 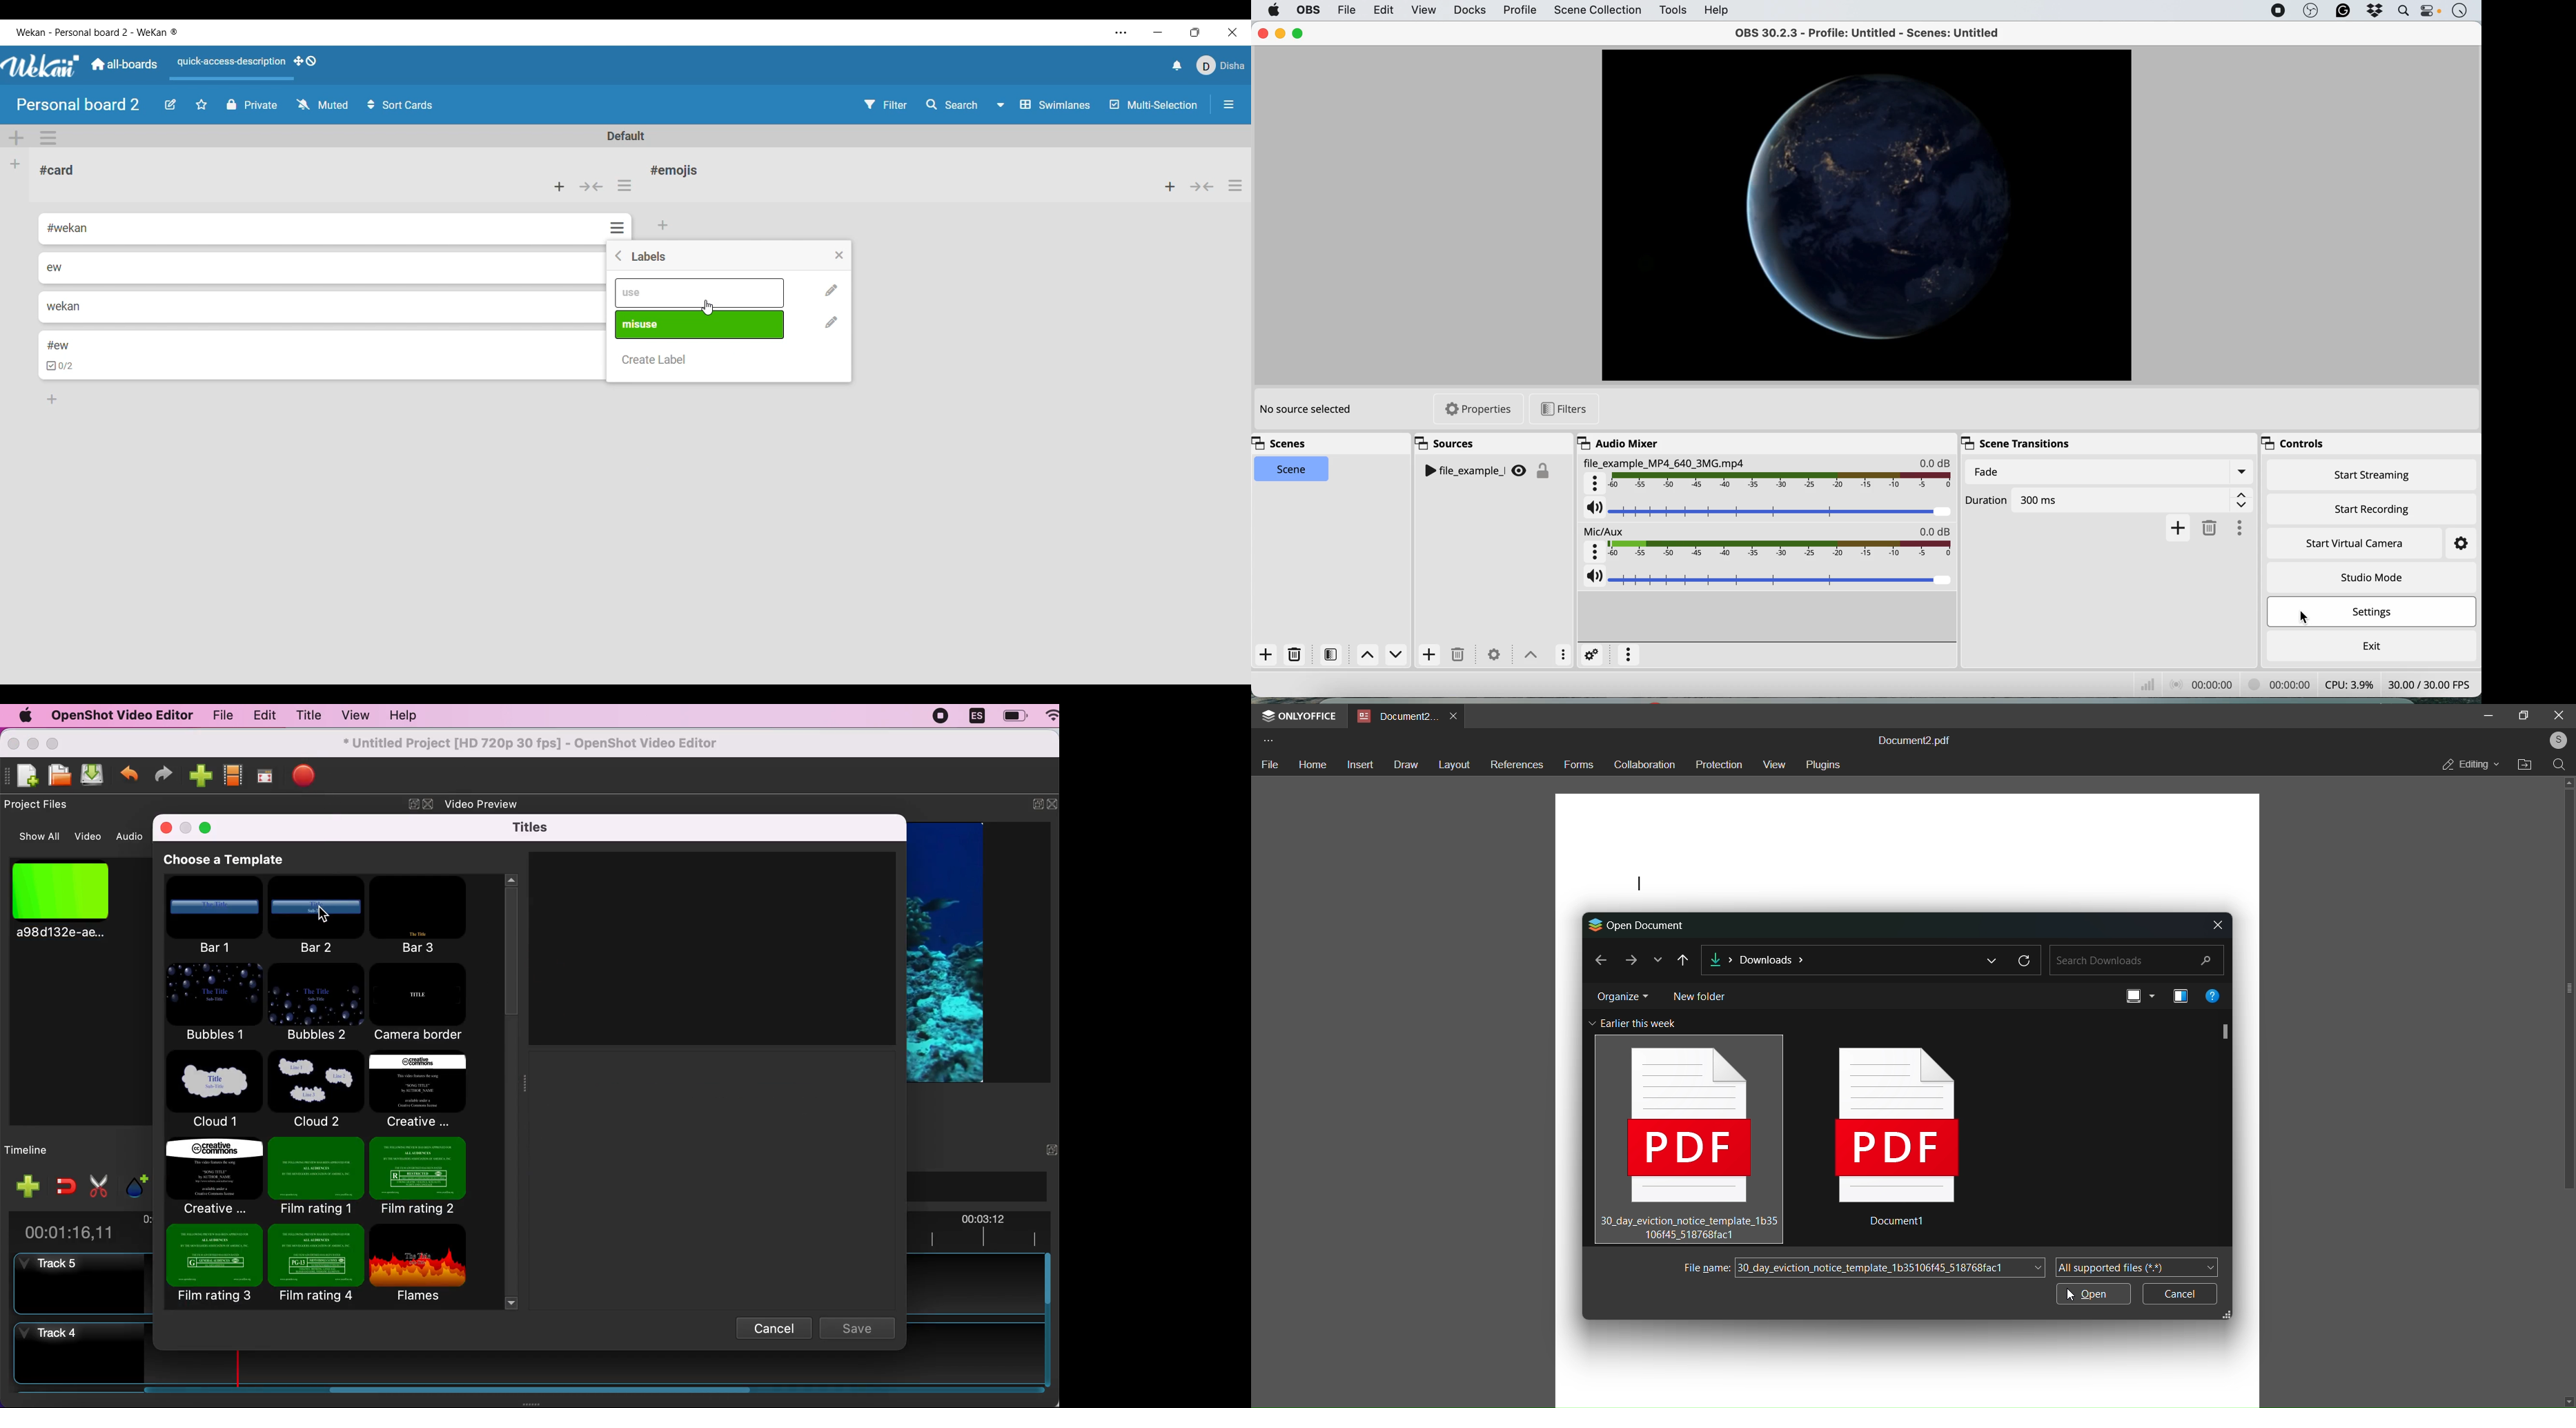 I want to click on hide/expand, so click(x=1033, y=1149).